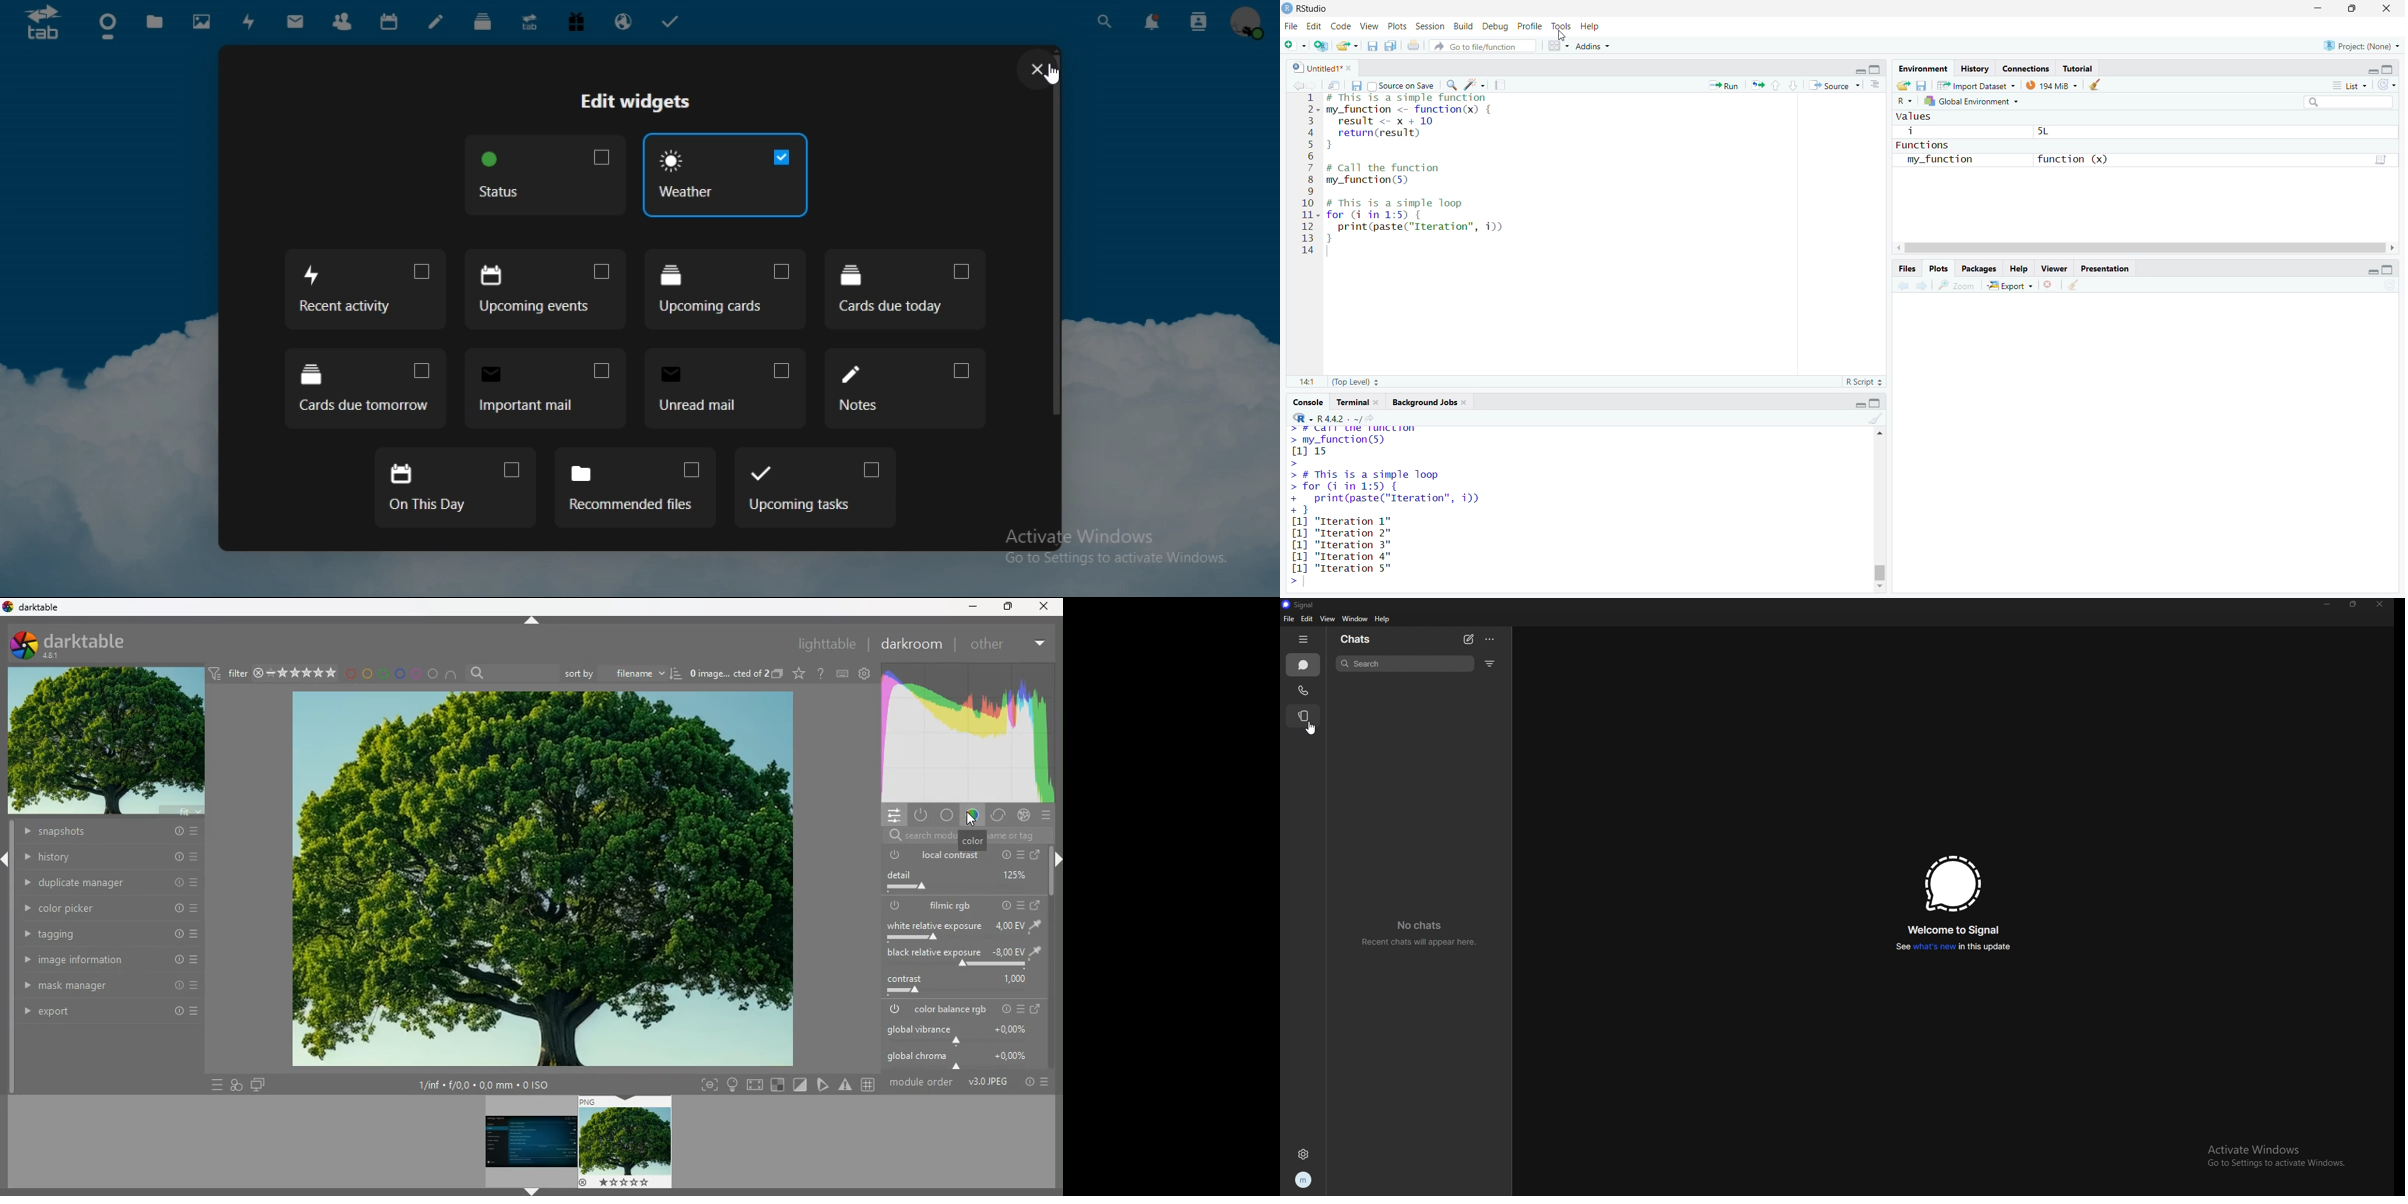 The width and height of the screenshot is (2408, 1204). I want to click on code of a simple loop, so click(1420, 220).